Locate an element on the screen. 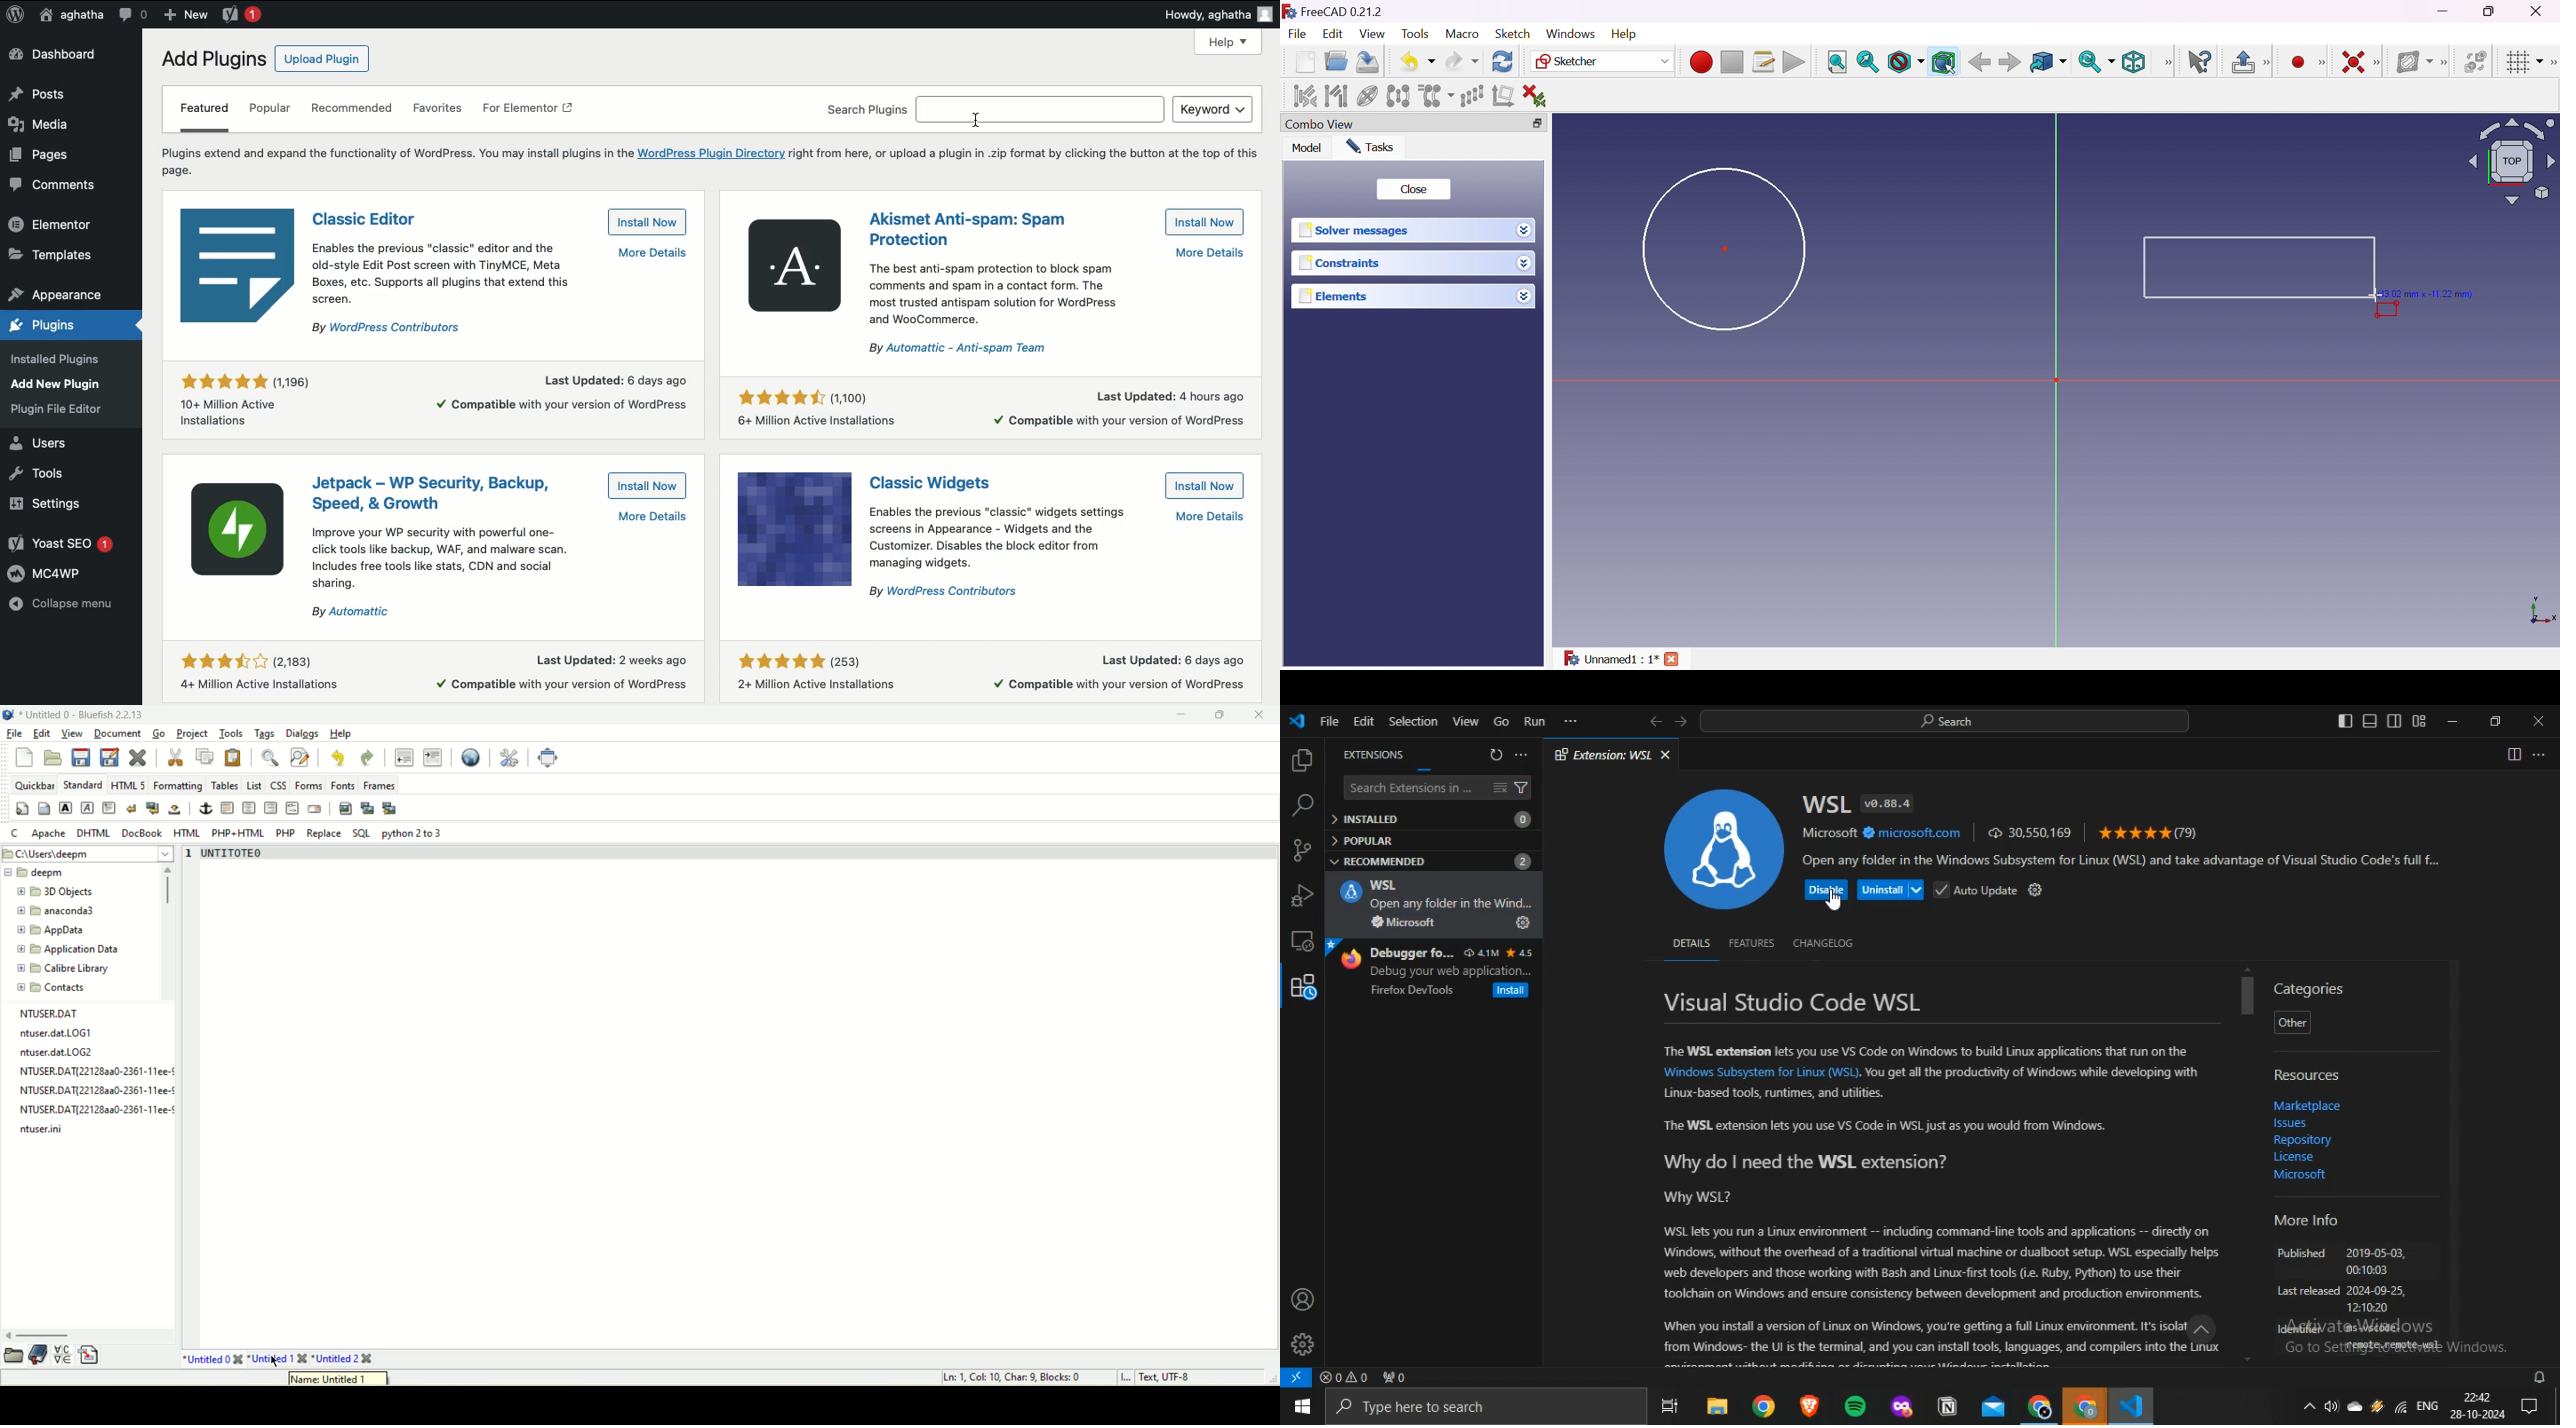 The image size is (2576, 1428). SOL is located at coordinates (363, 831).